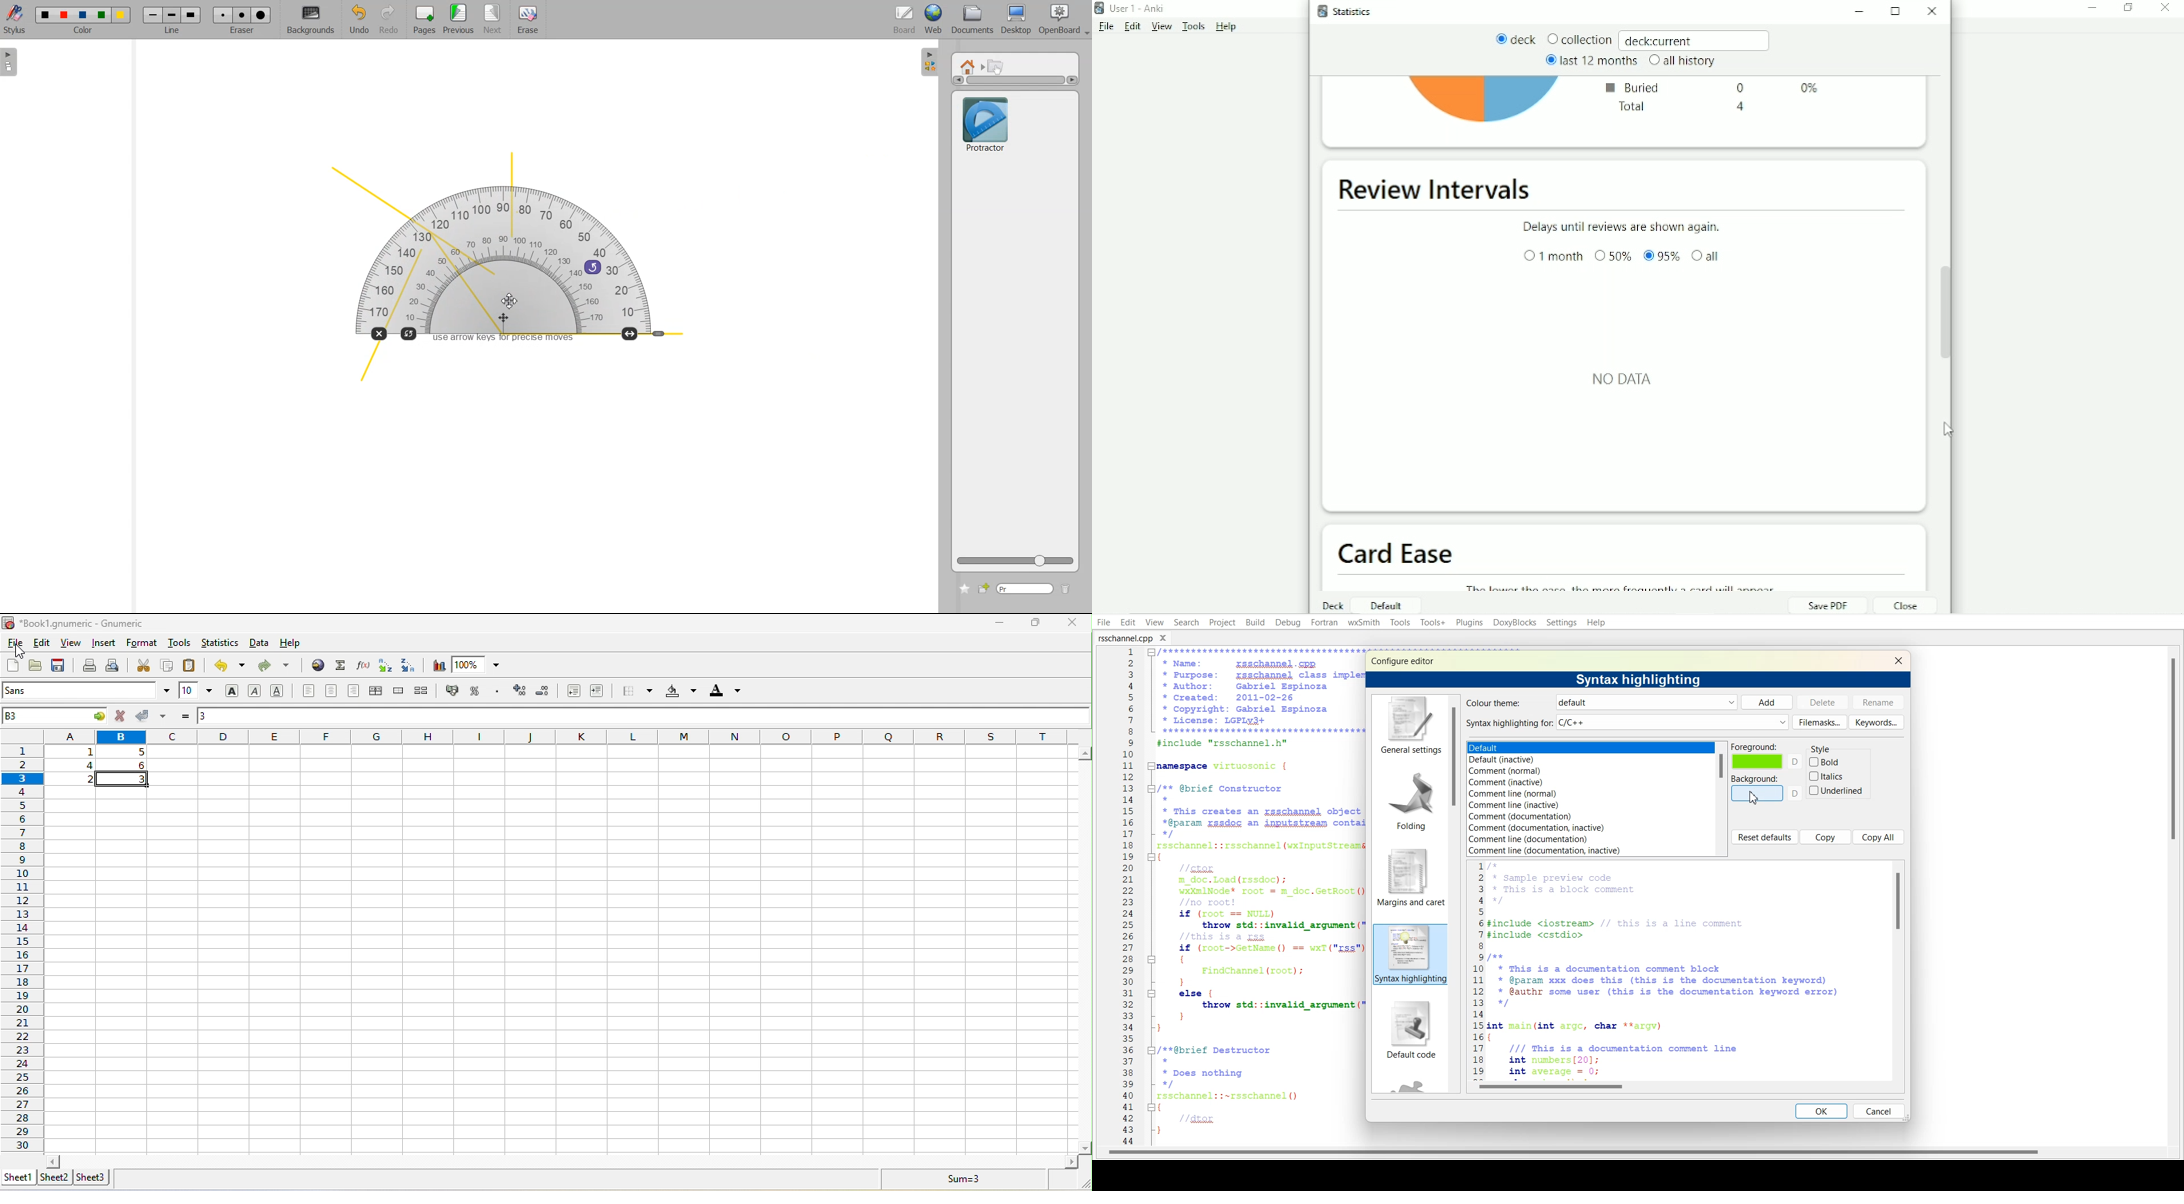 Image resolution: width=2184 pixels, height=1204 pixels. Describe the element at coordinates (220, 645) in the screenshot. I see `statistics` at that location.